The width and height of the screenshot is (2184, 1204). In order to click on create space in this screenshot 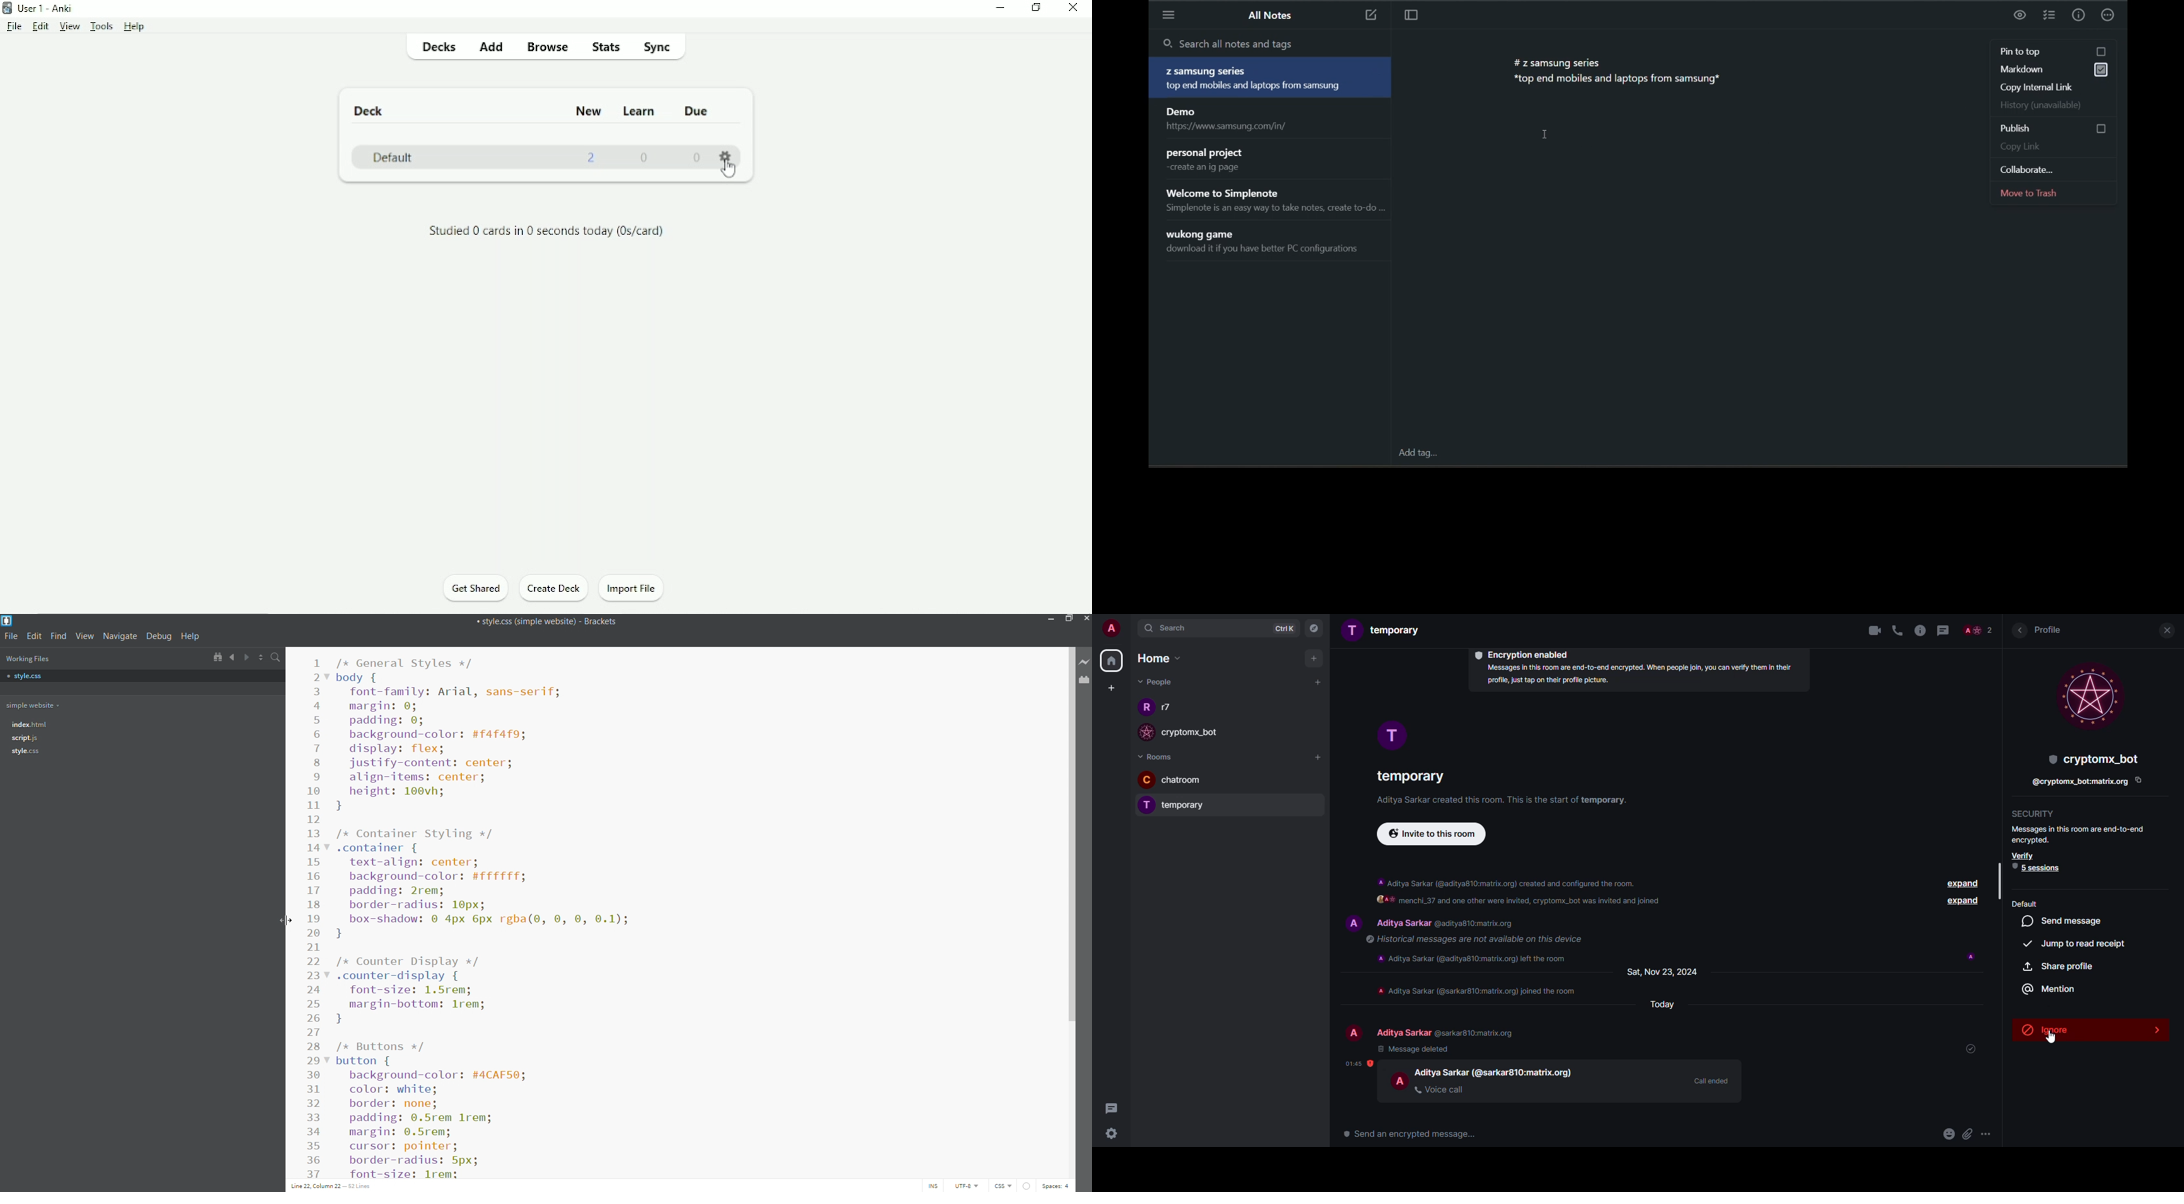, I will do `click(1111, 687)`.